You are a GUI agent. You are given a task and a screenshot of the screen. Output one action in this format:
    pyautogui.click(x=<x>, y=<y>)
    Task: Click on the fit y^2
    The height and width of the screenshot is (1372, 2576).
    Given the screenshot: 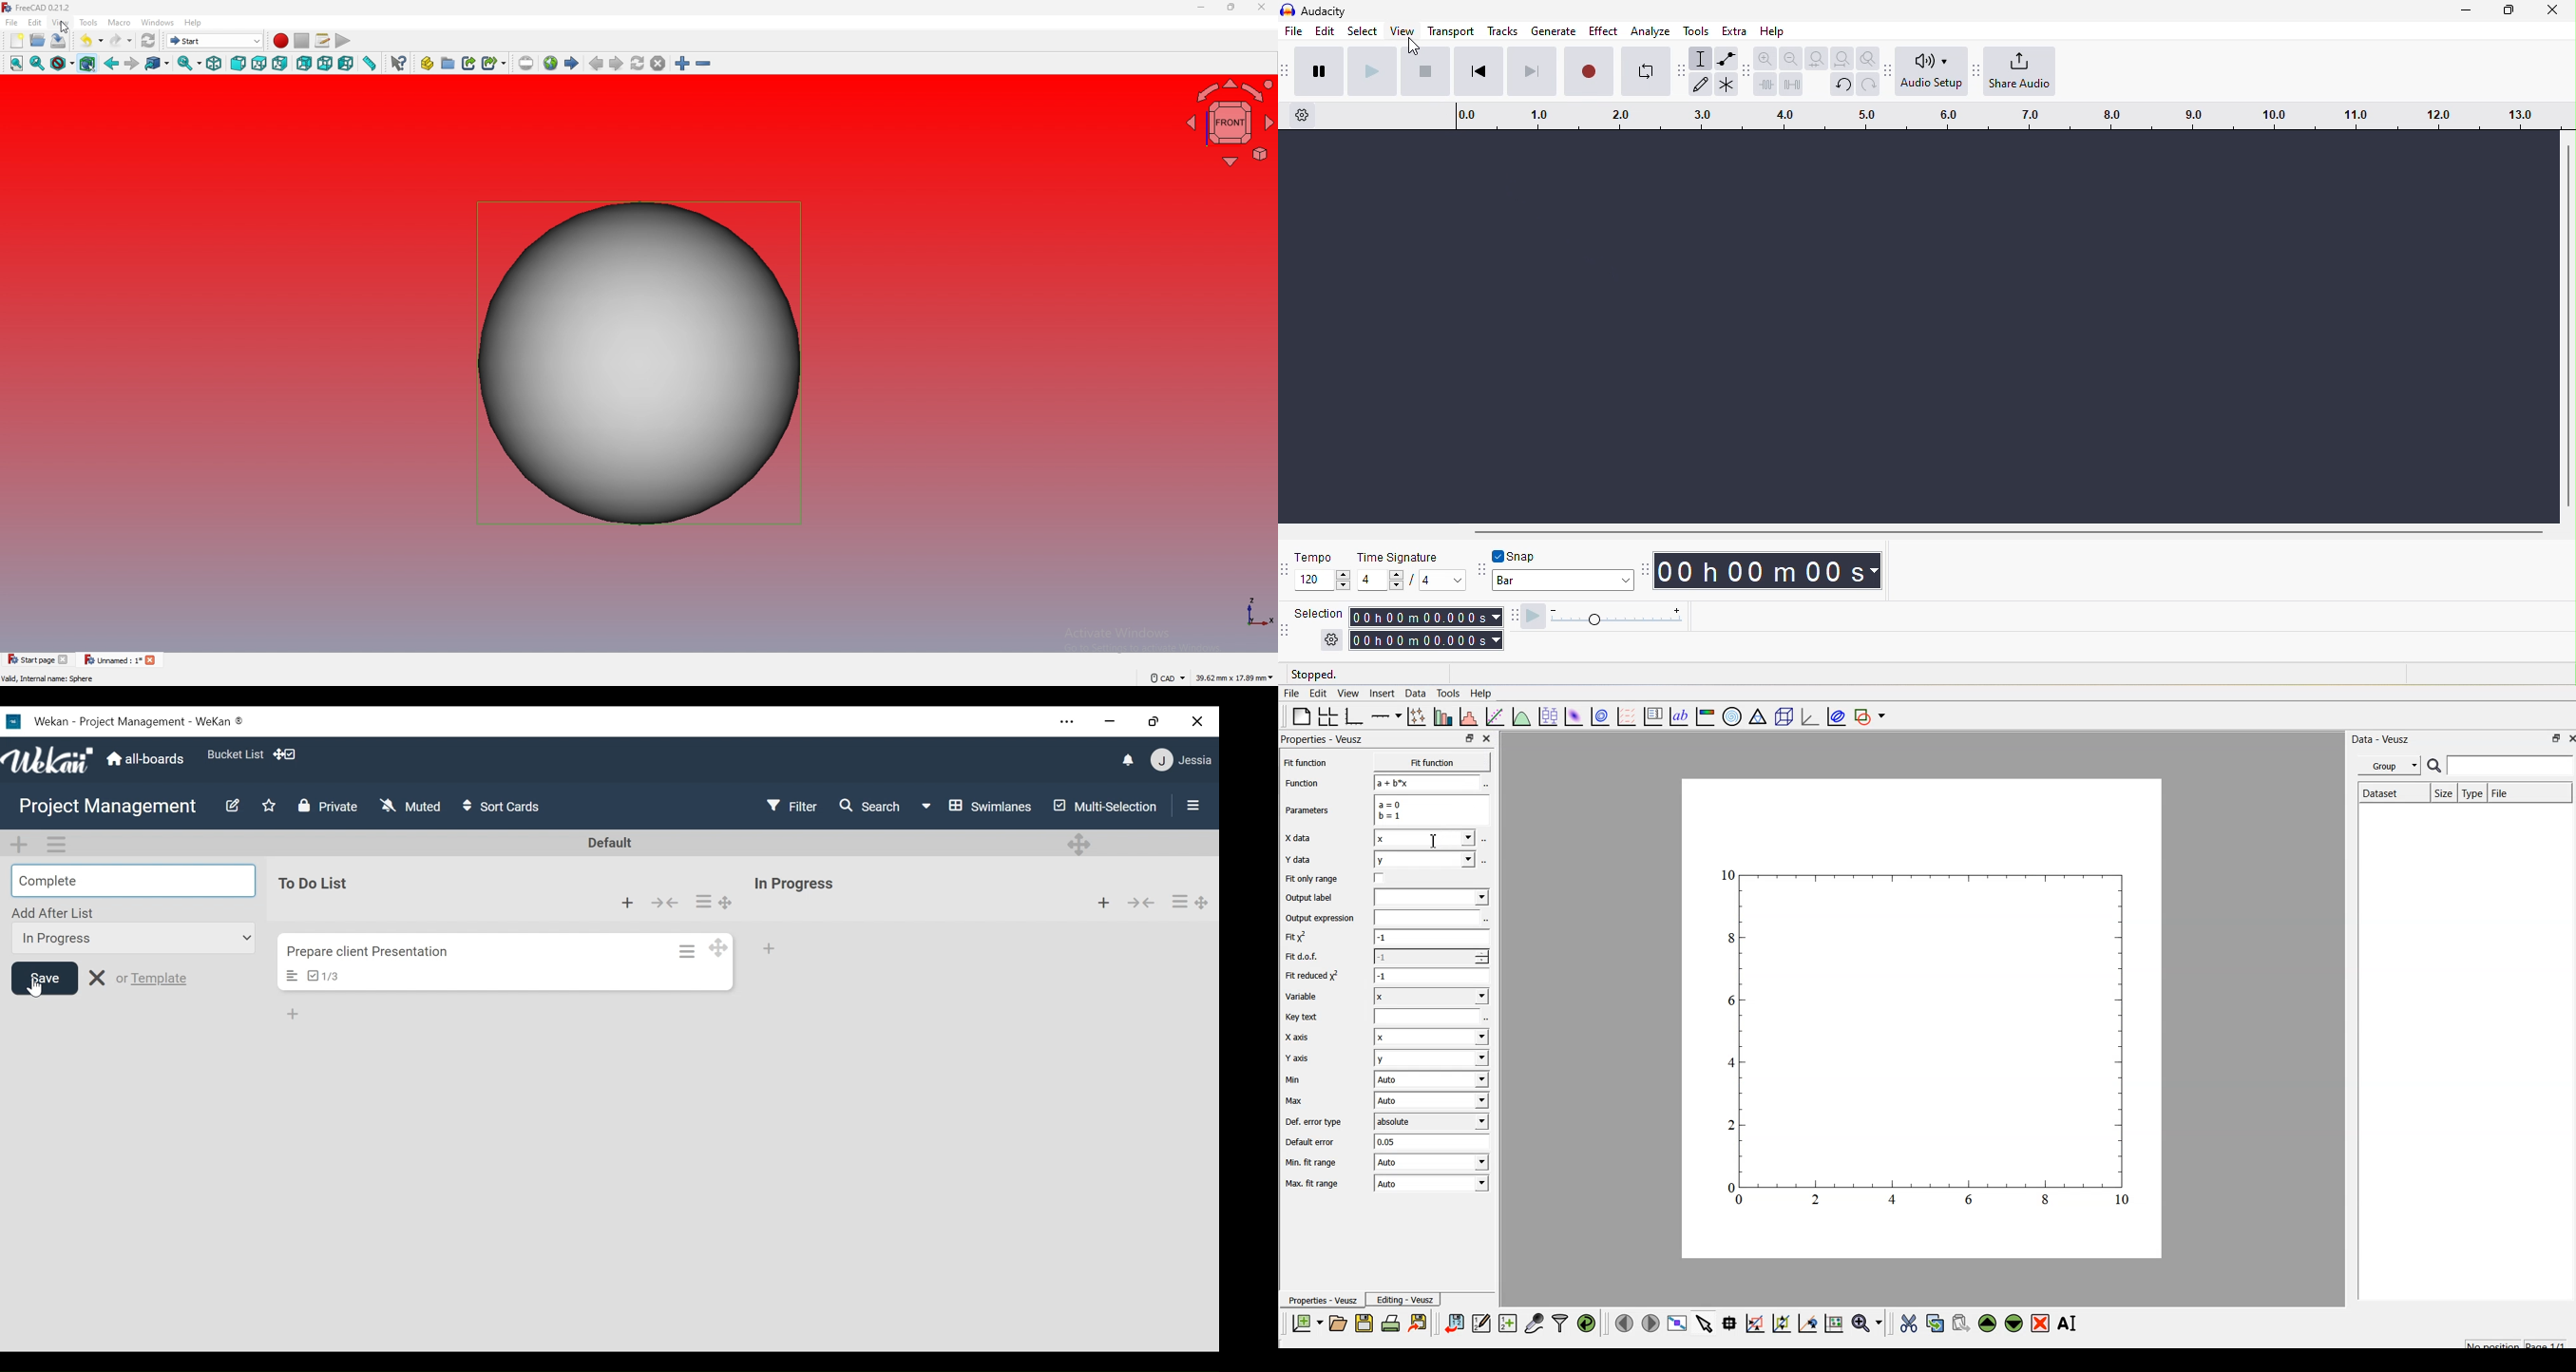 What is the action you would take?
    pyautogui.click(x=1311, y=938)
    